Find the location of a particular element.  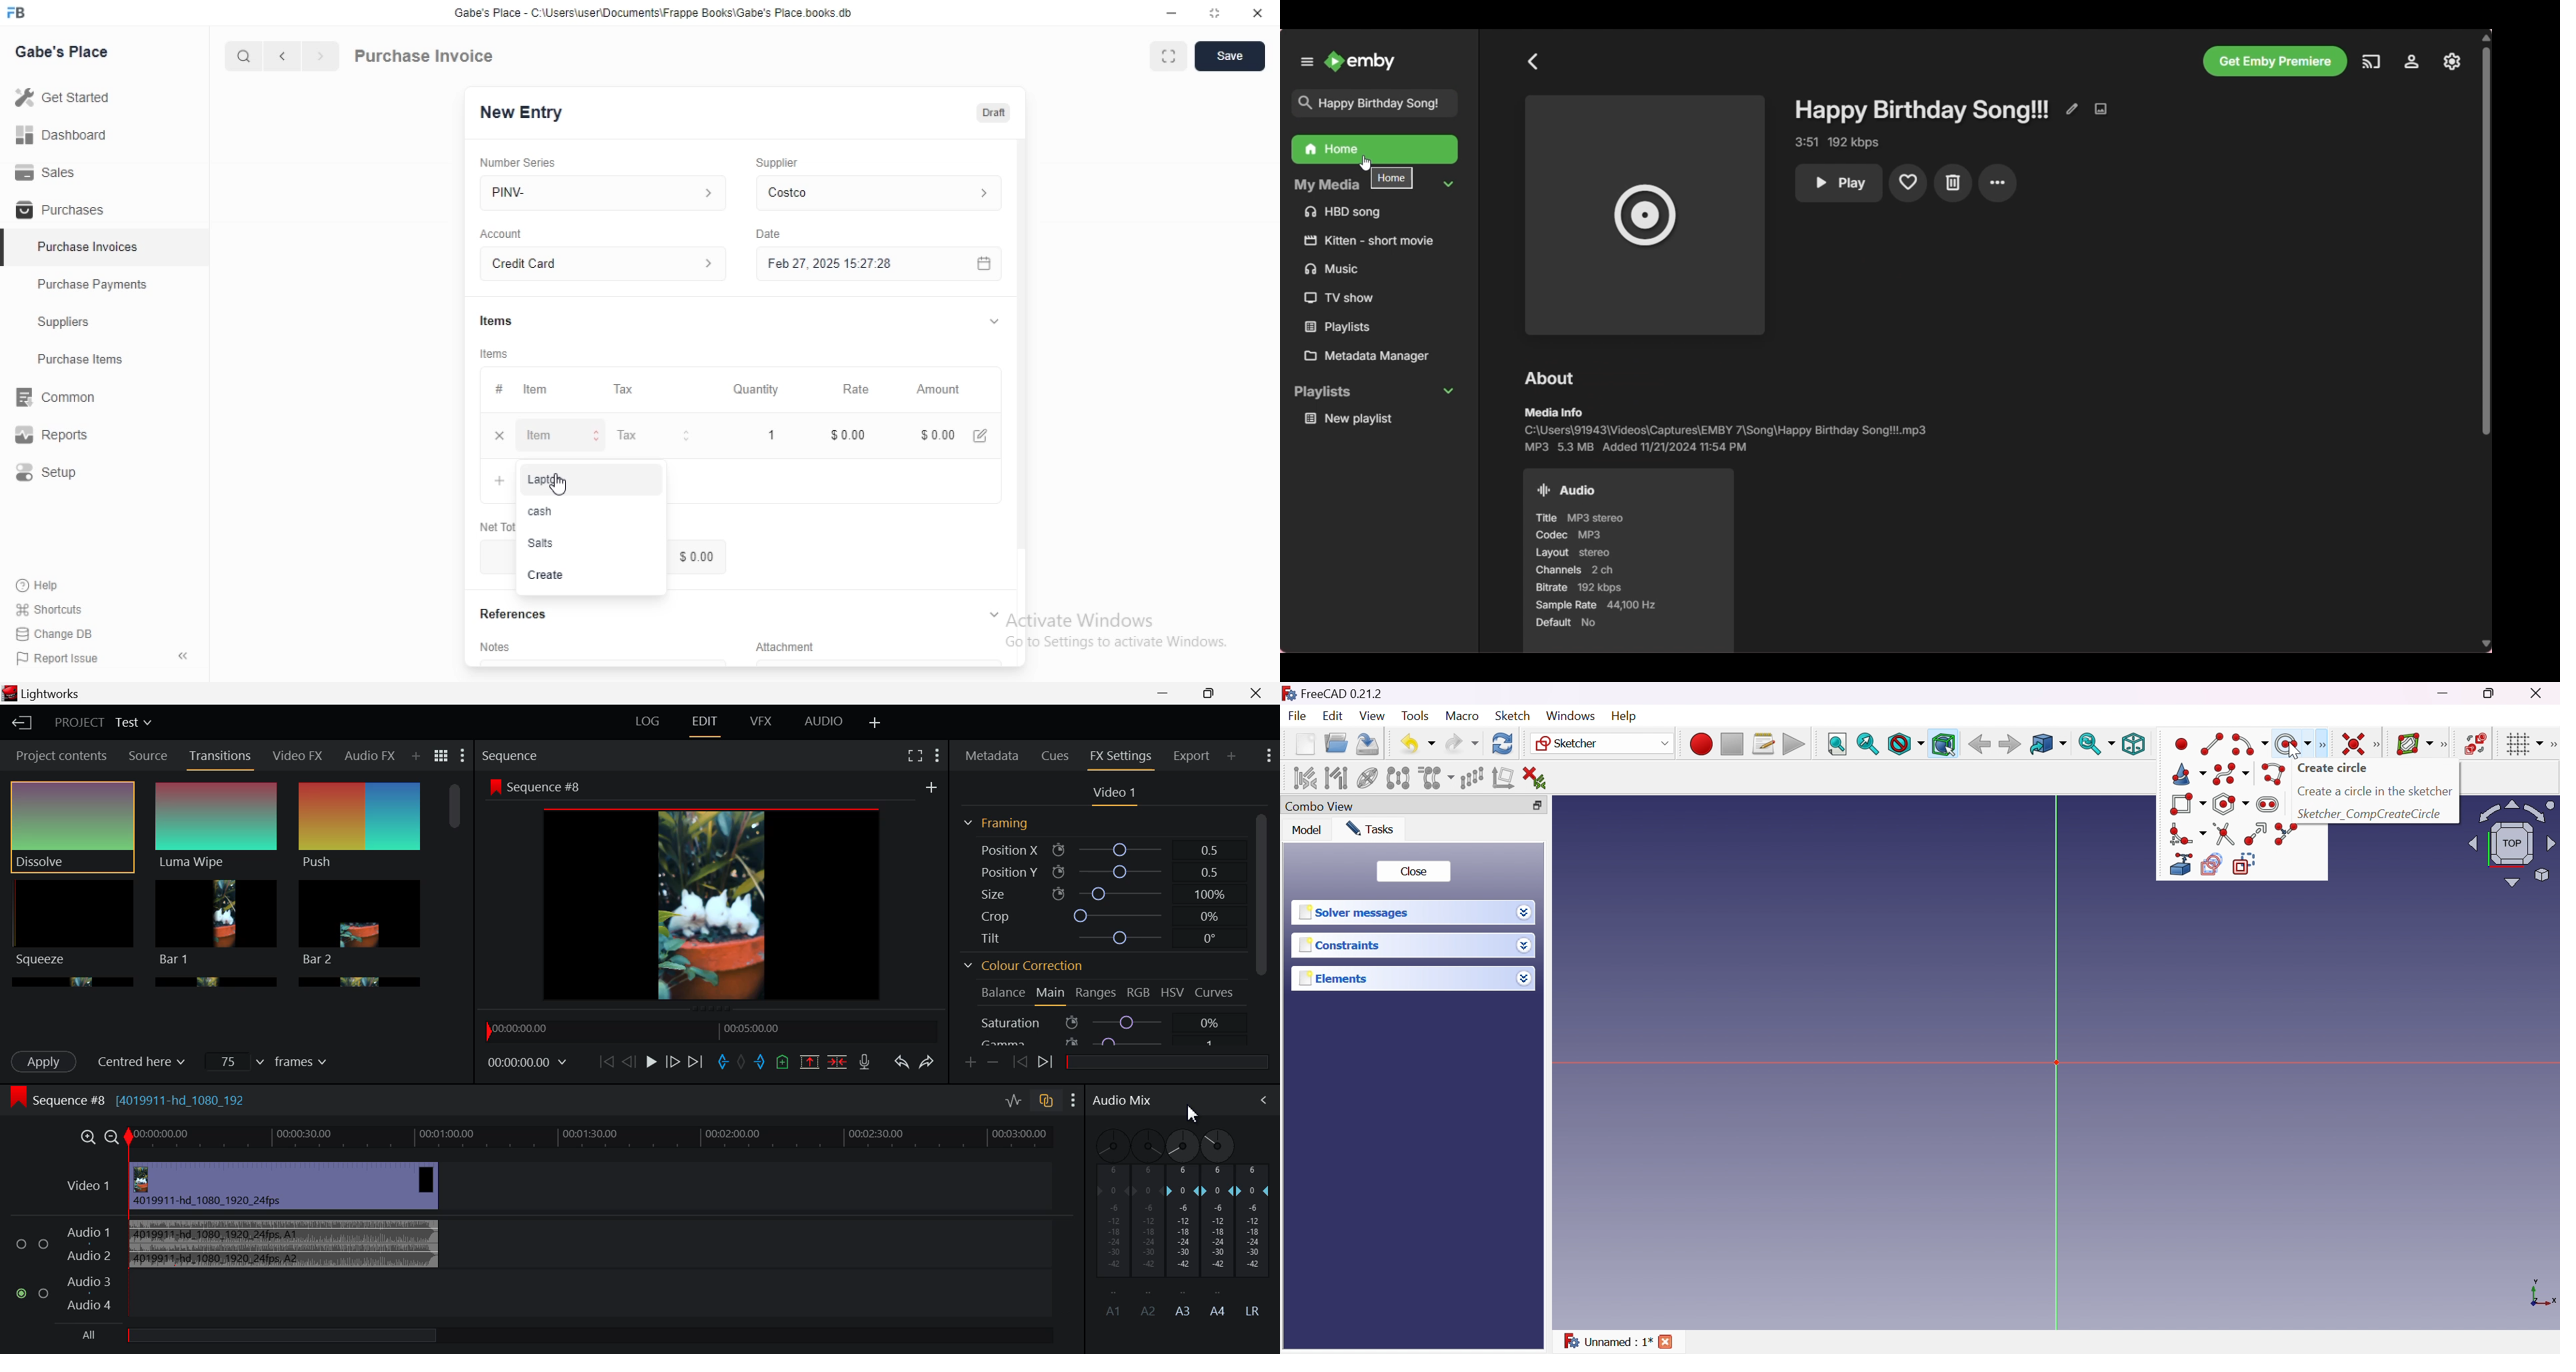

# Item is located at coordinates (544, 390).